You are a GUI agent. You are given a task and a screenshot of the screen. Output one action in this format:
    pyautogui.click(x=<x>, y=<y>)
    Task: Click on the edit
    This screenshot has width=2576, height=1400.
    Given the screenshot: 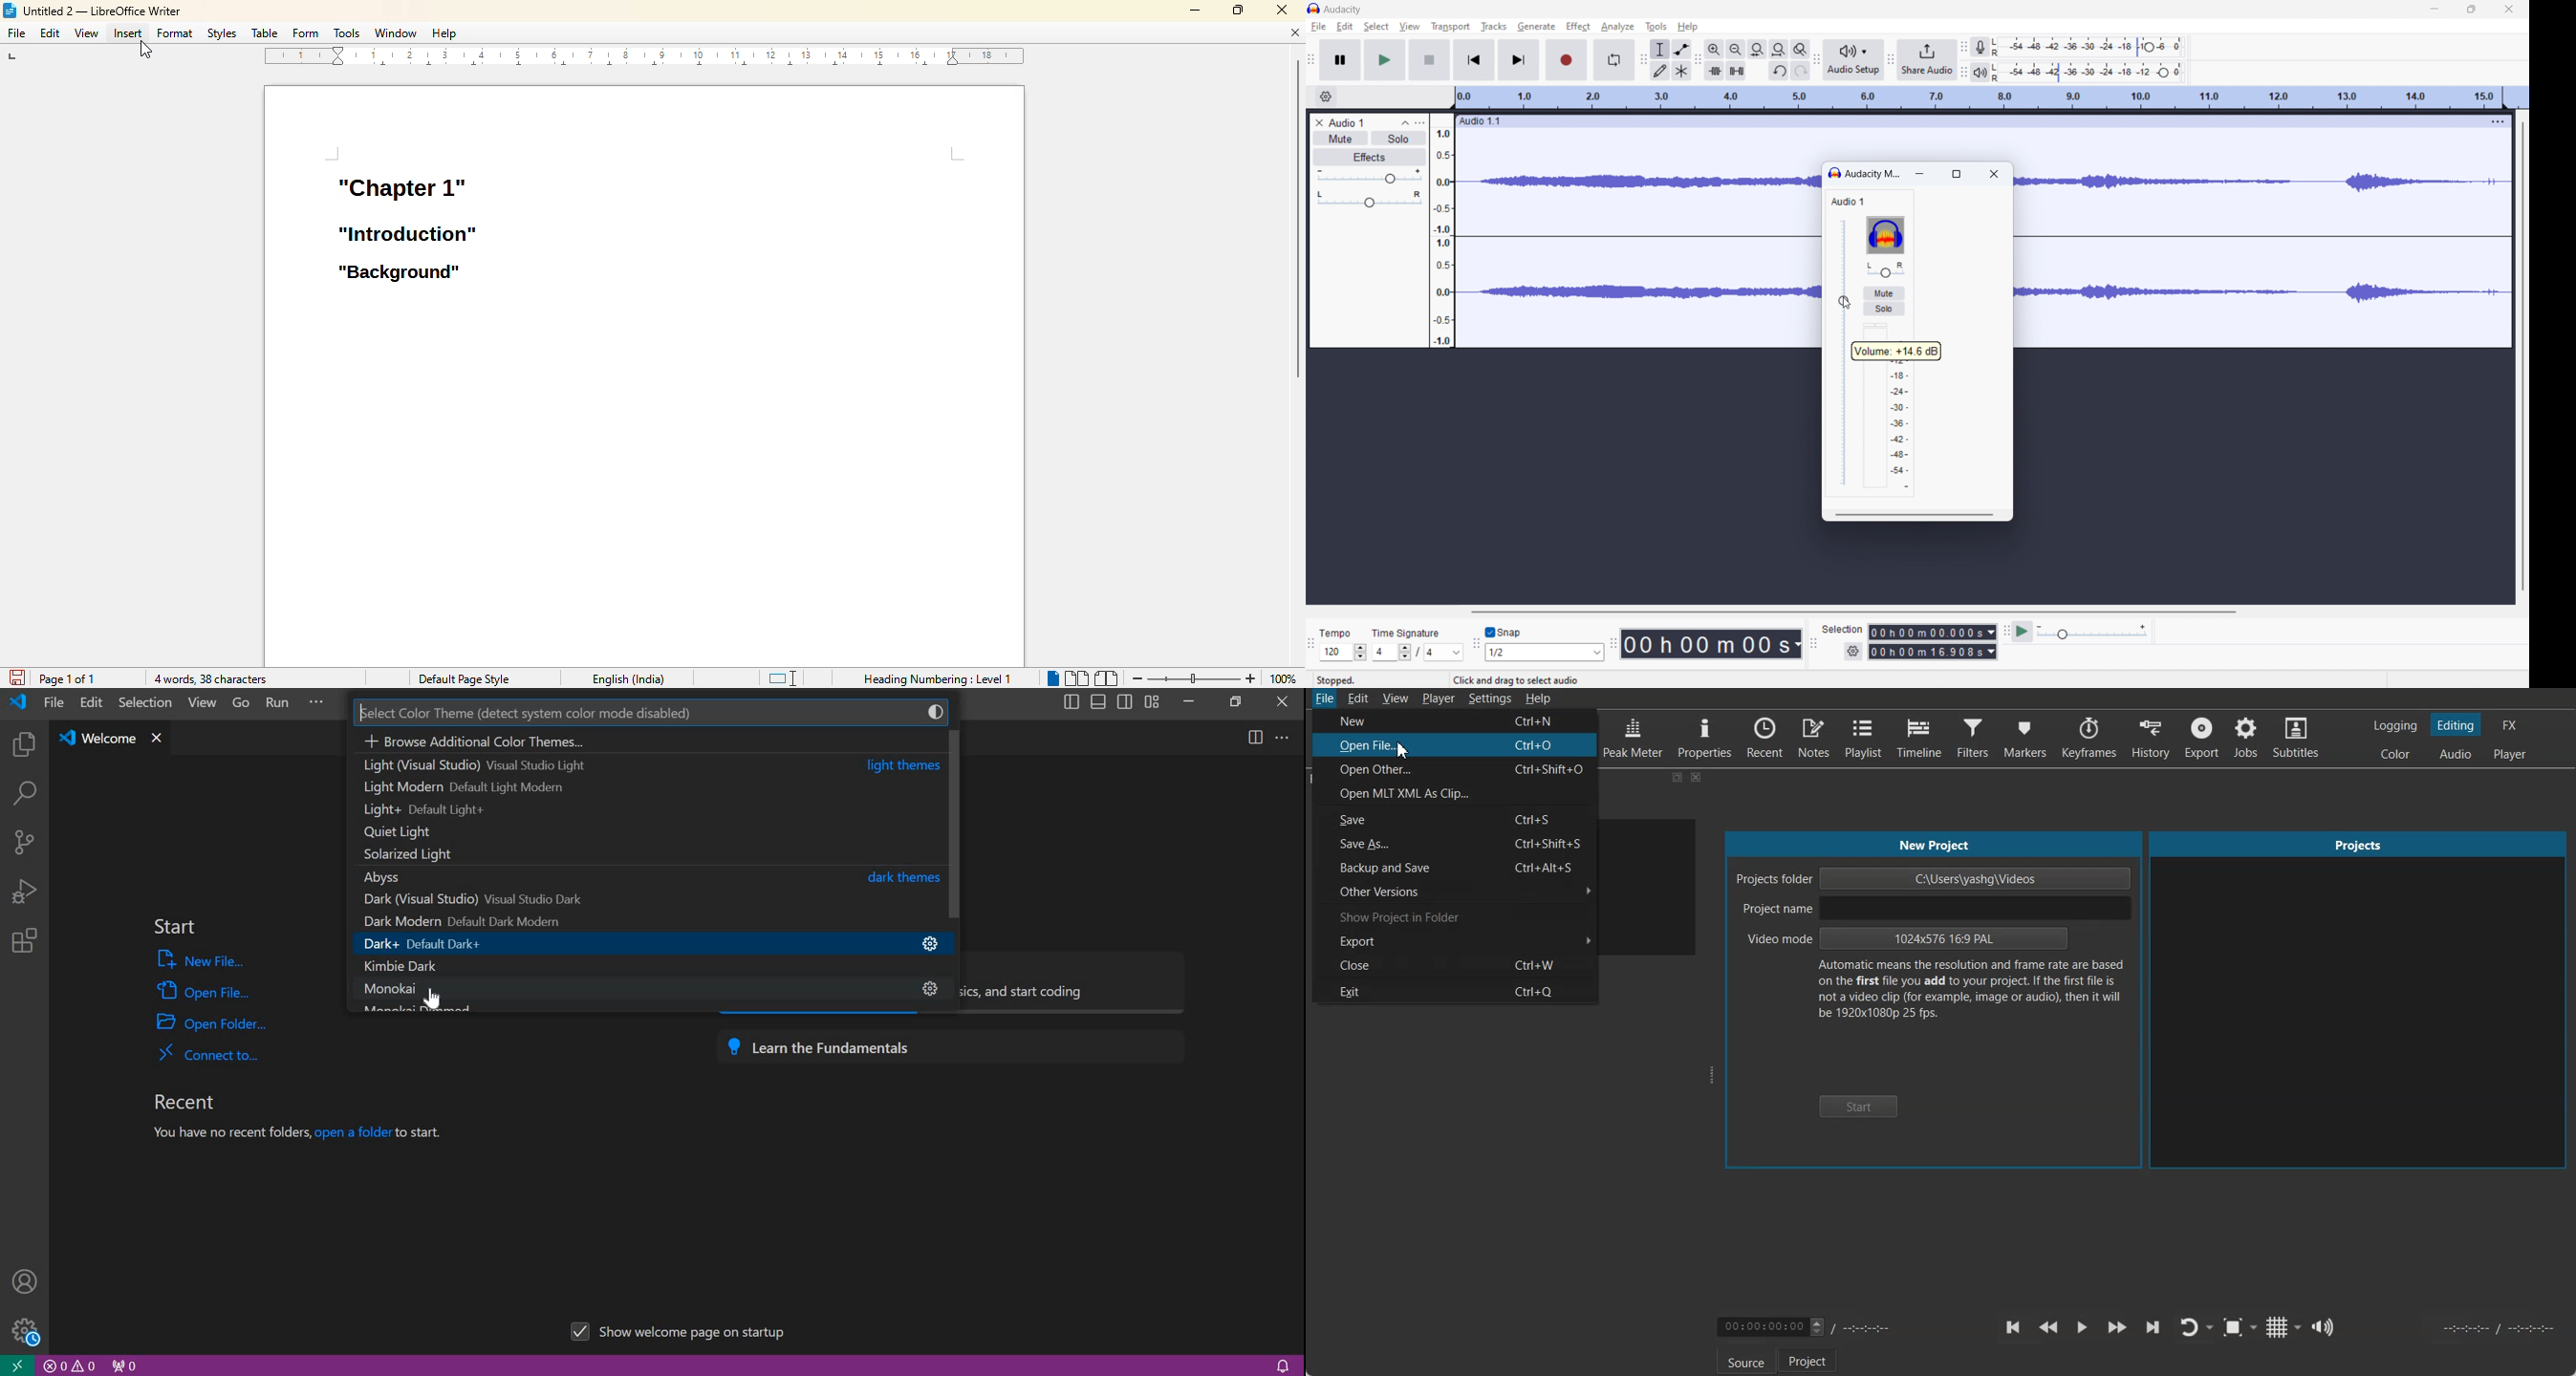 What is the action you would take?
    pyautogui.click(x=1345, y=27)
    